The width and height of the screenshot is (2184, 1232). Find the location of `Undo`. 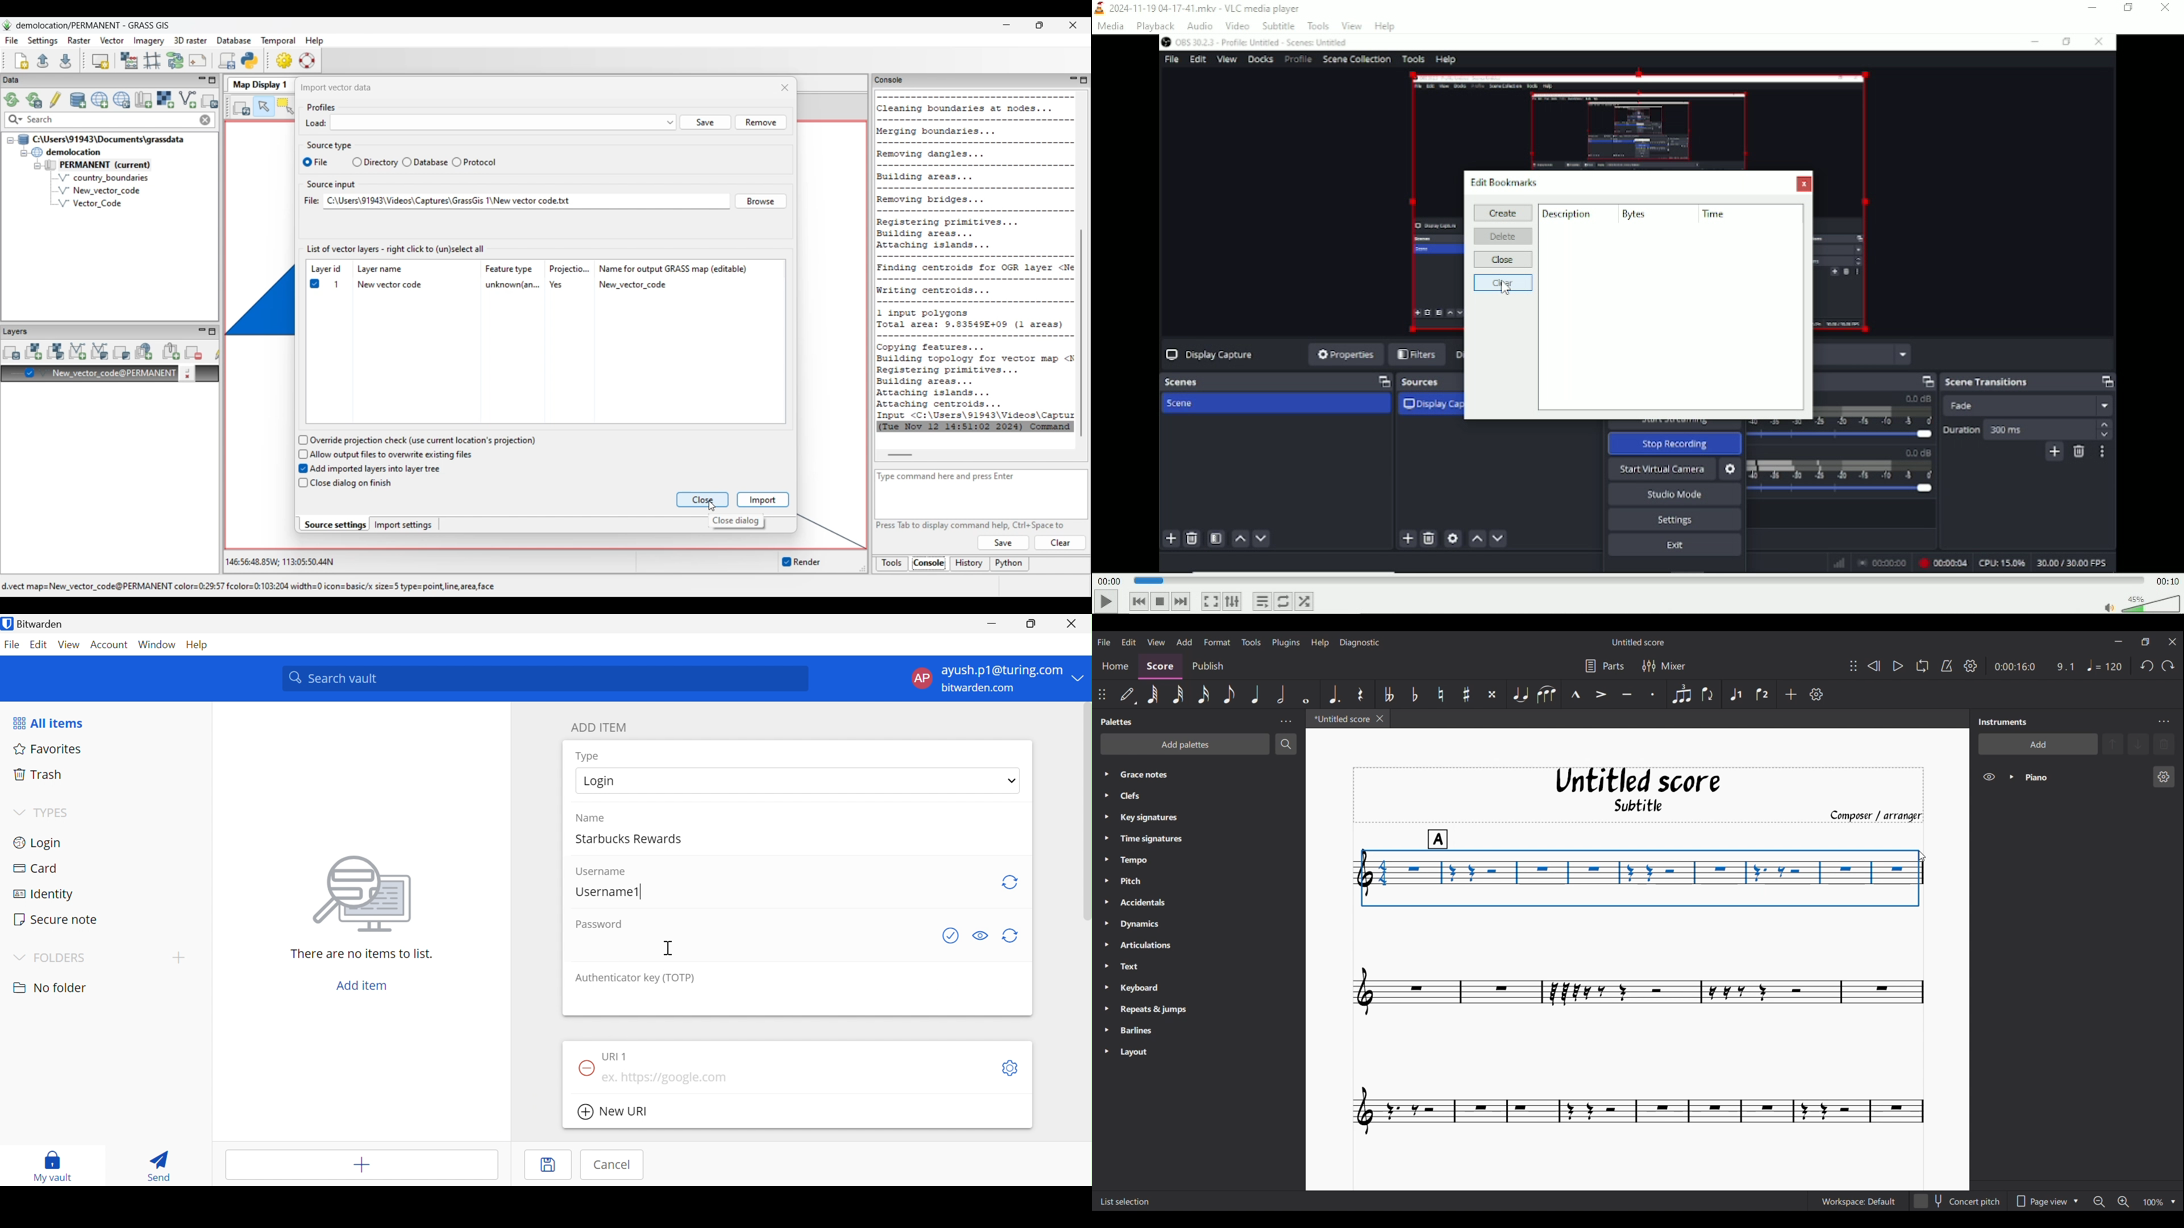

Undo is located at coordinates (2147, 666).